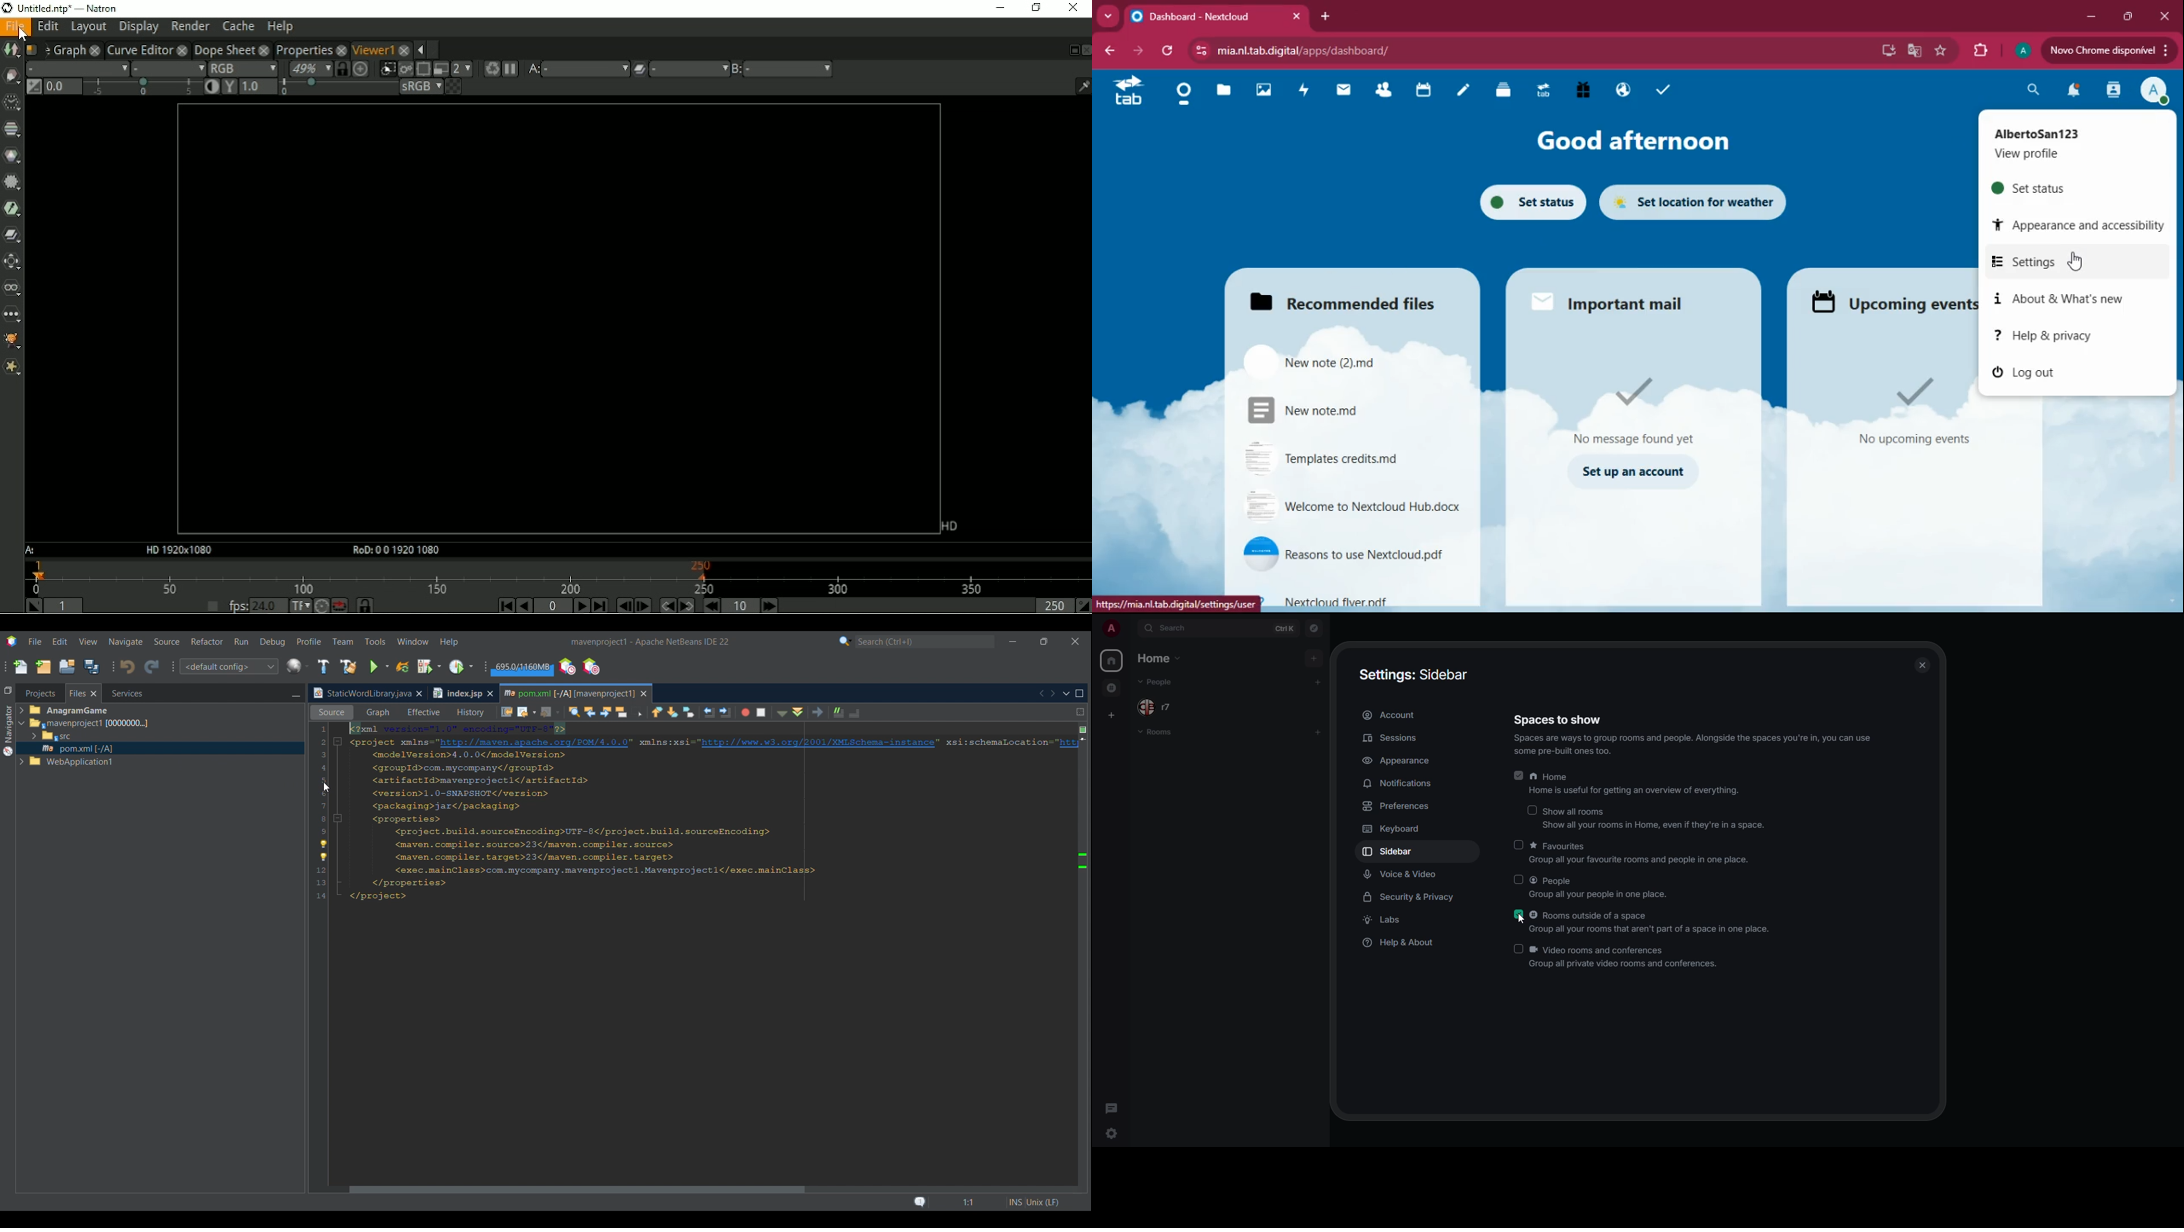 The image size is (2184, 1232). Describe the element at coordinates (1557, 720) in the screenshot. I see `Spaces to show` at that location.